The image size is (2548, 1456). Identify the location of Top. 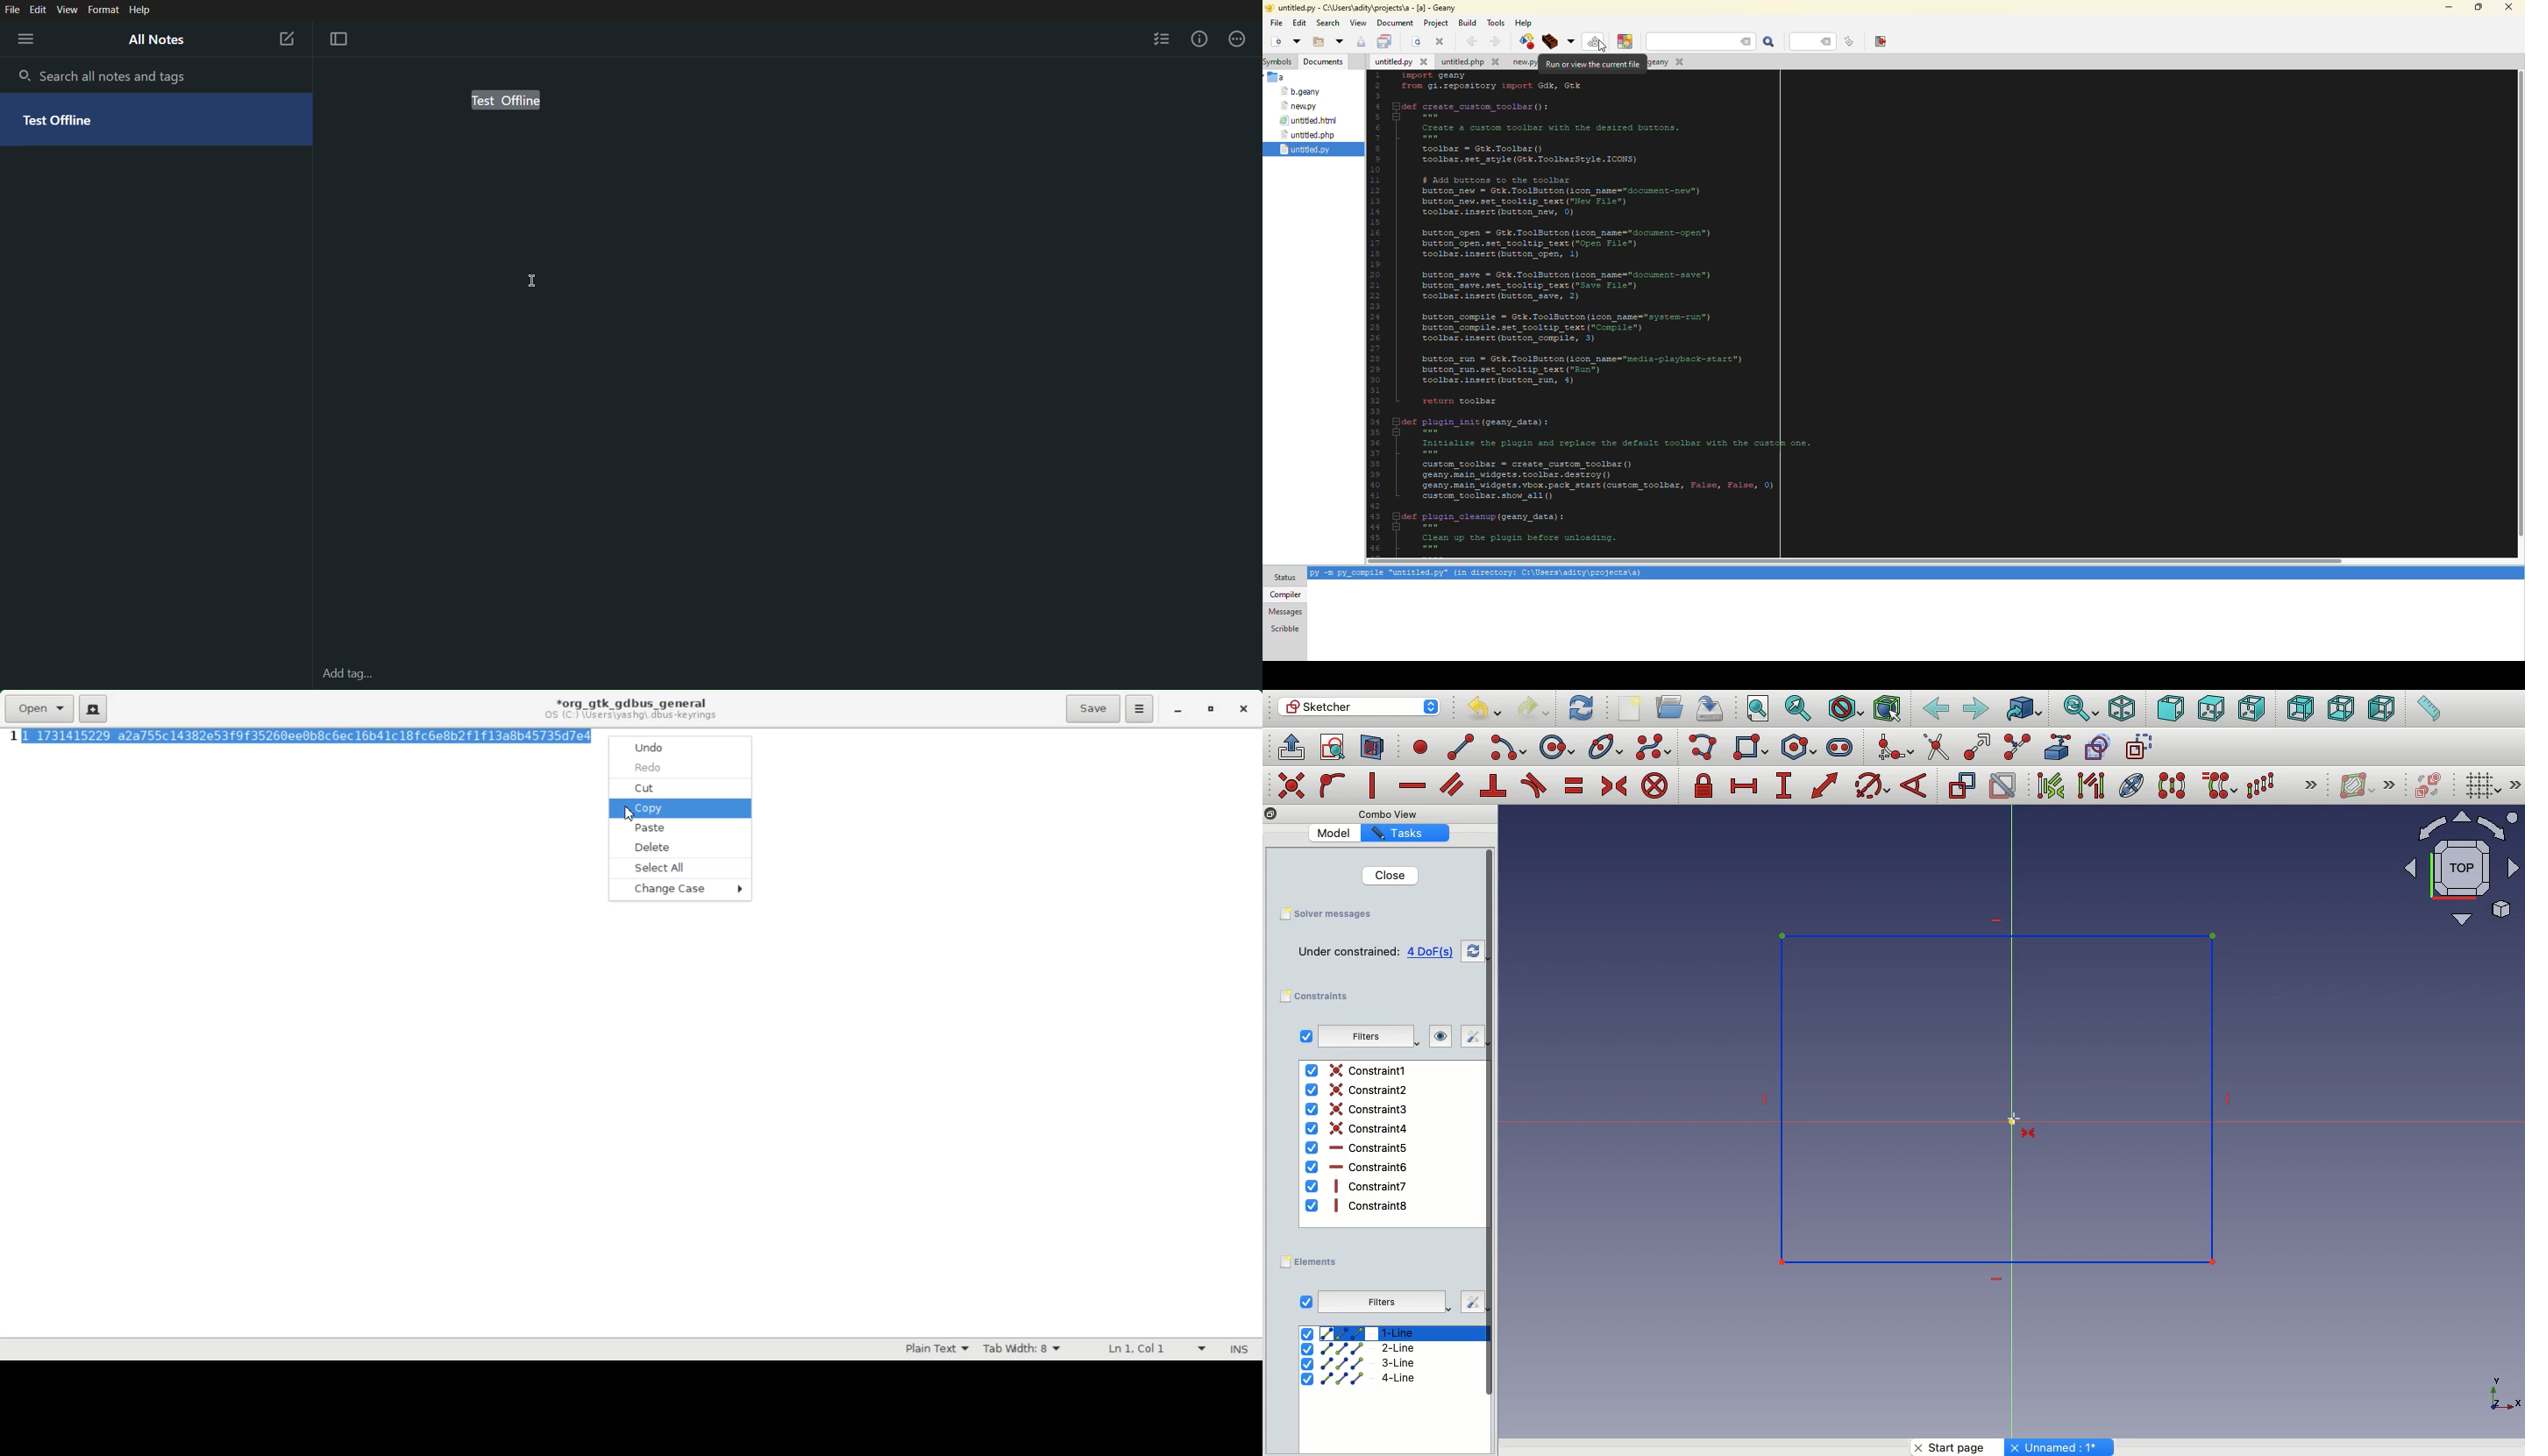
(2210, 709).